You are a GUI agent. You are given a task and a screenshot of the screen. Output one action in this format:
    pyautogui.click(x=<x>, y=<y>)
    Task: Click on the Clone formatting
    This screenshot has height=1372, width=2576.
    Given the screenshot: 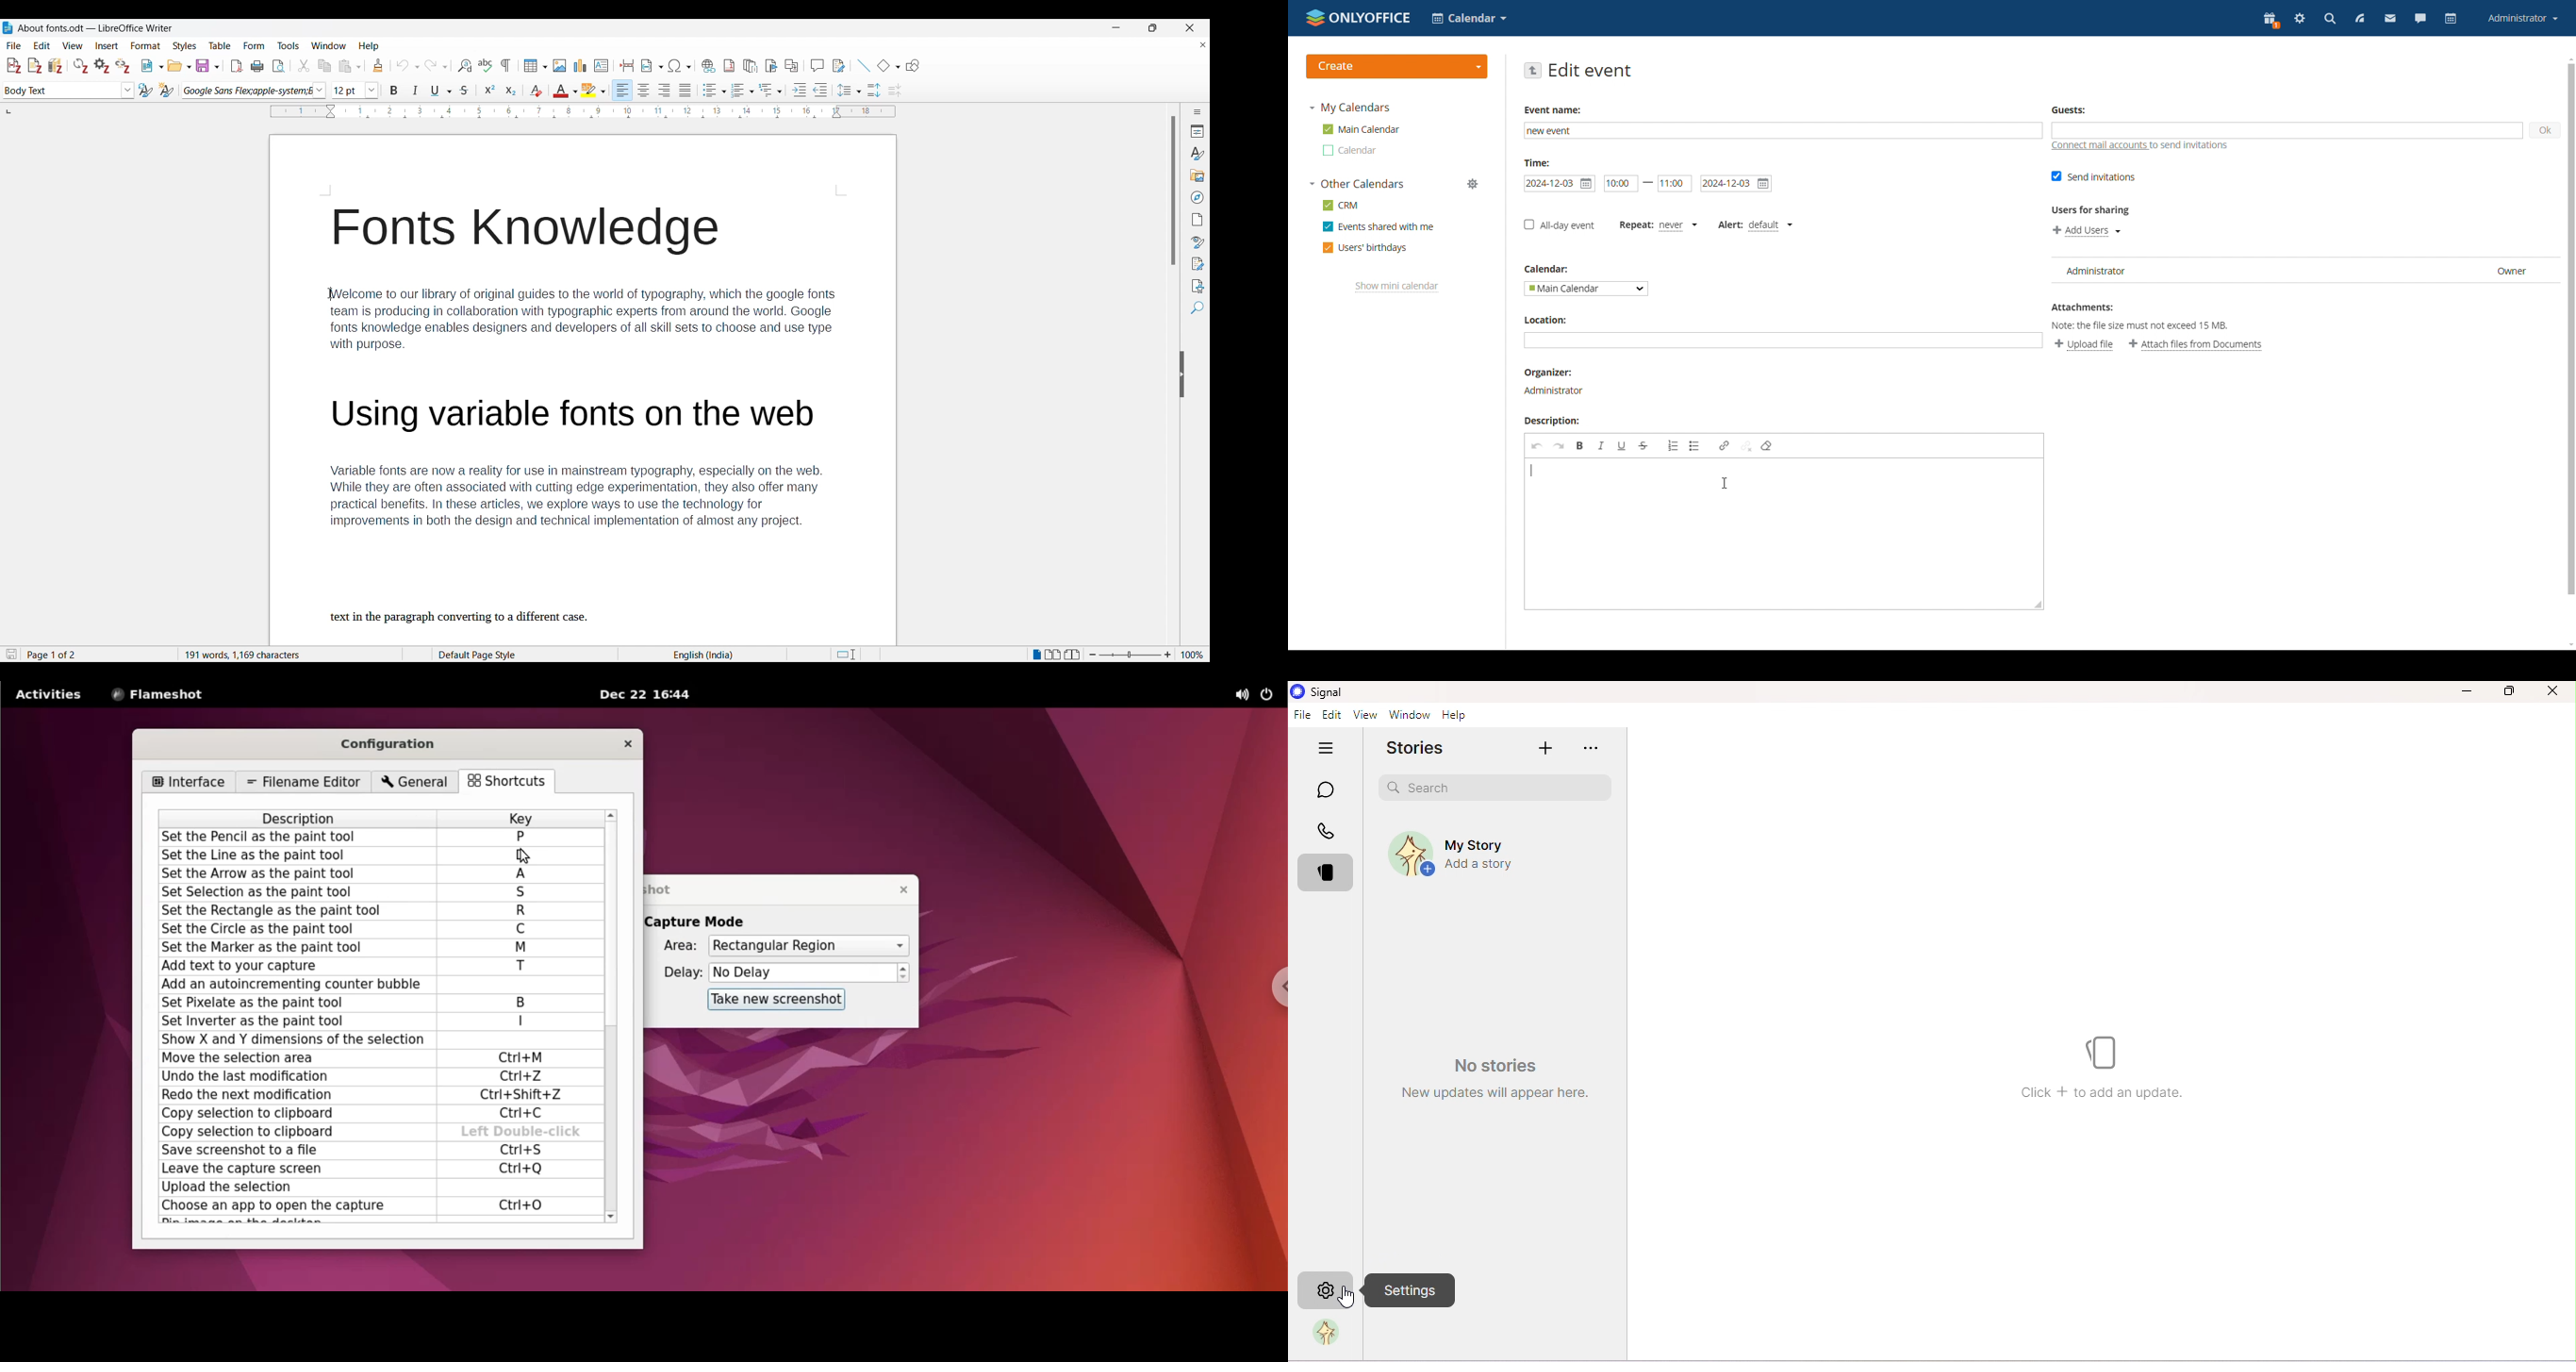 What is the action you would take?
    pyautogui.click(x=378, y=66)
    